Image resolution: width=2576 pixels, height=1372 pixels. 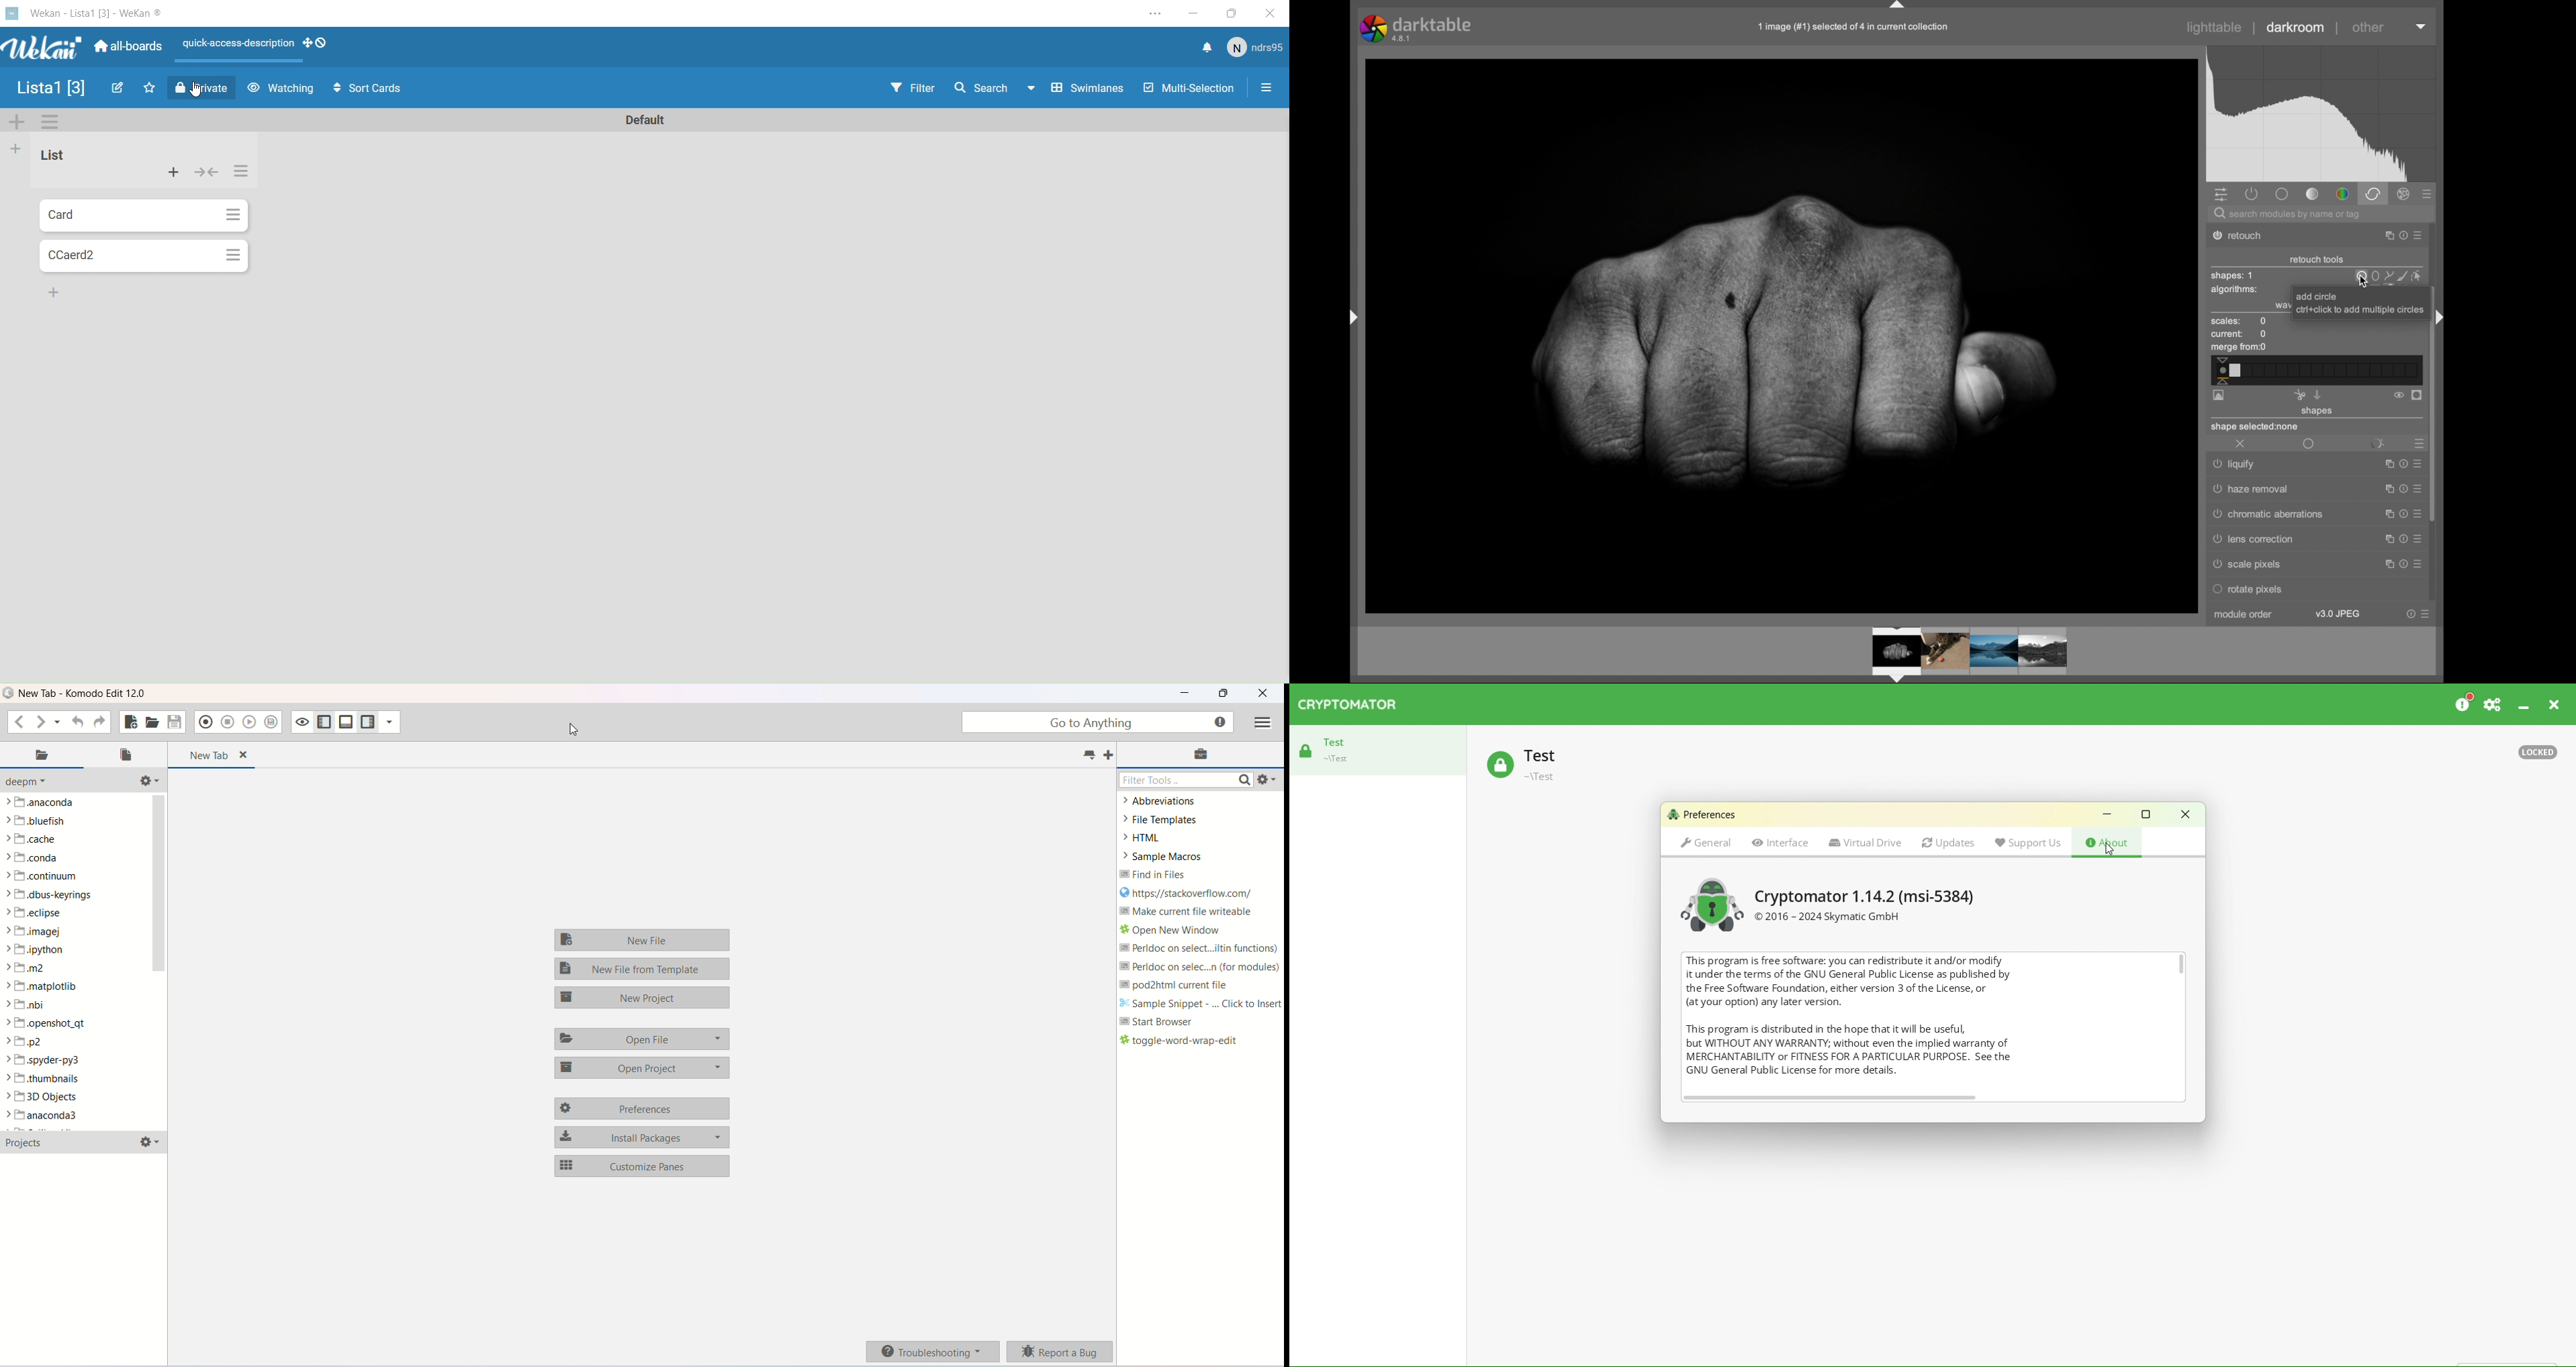 What do you see at coordinates (2422, 25) in the screenshot?
I see `dropdown menu` at bounding box center [2422, 25].